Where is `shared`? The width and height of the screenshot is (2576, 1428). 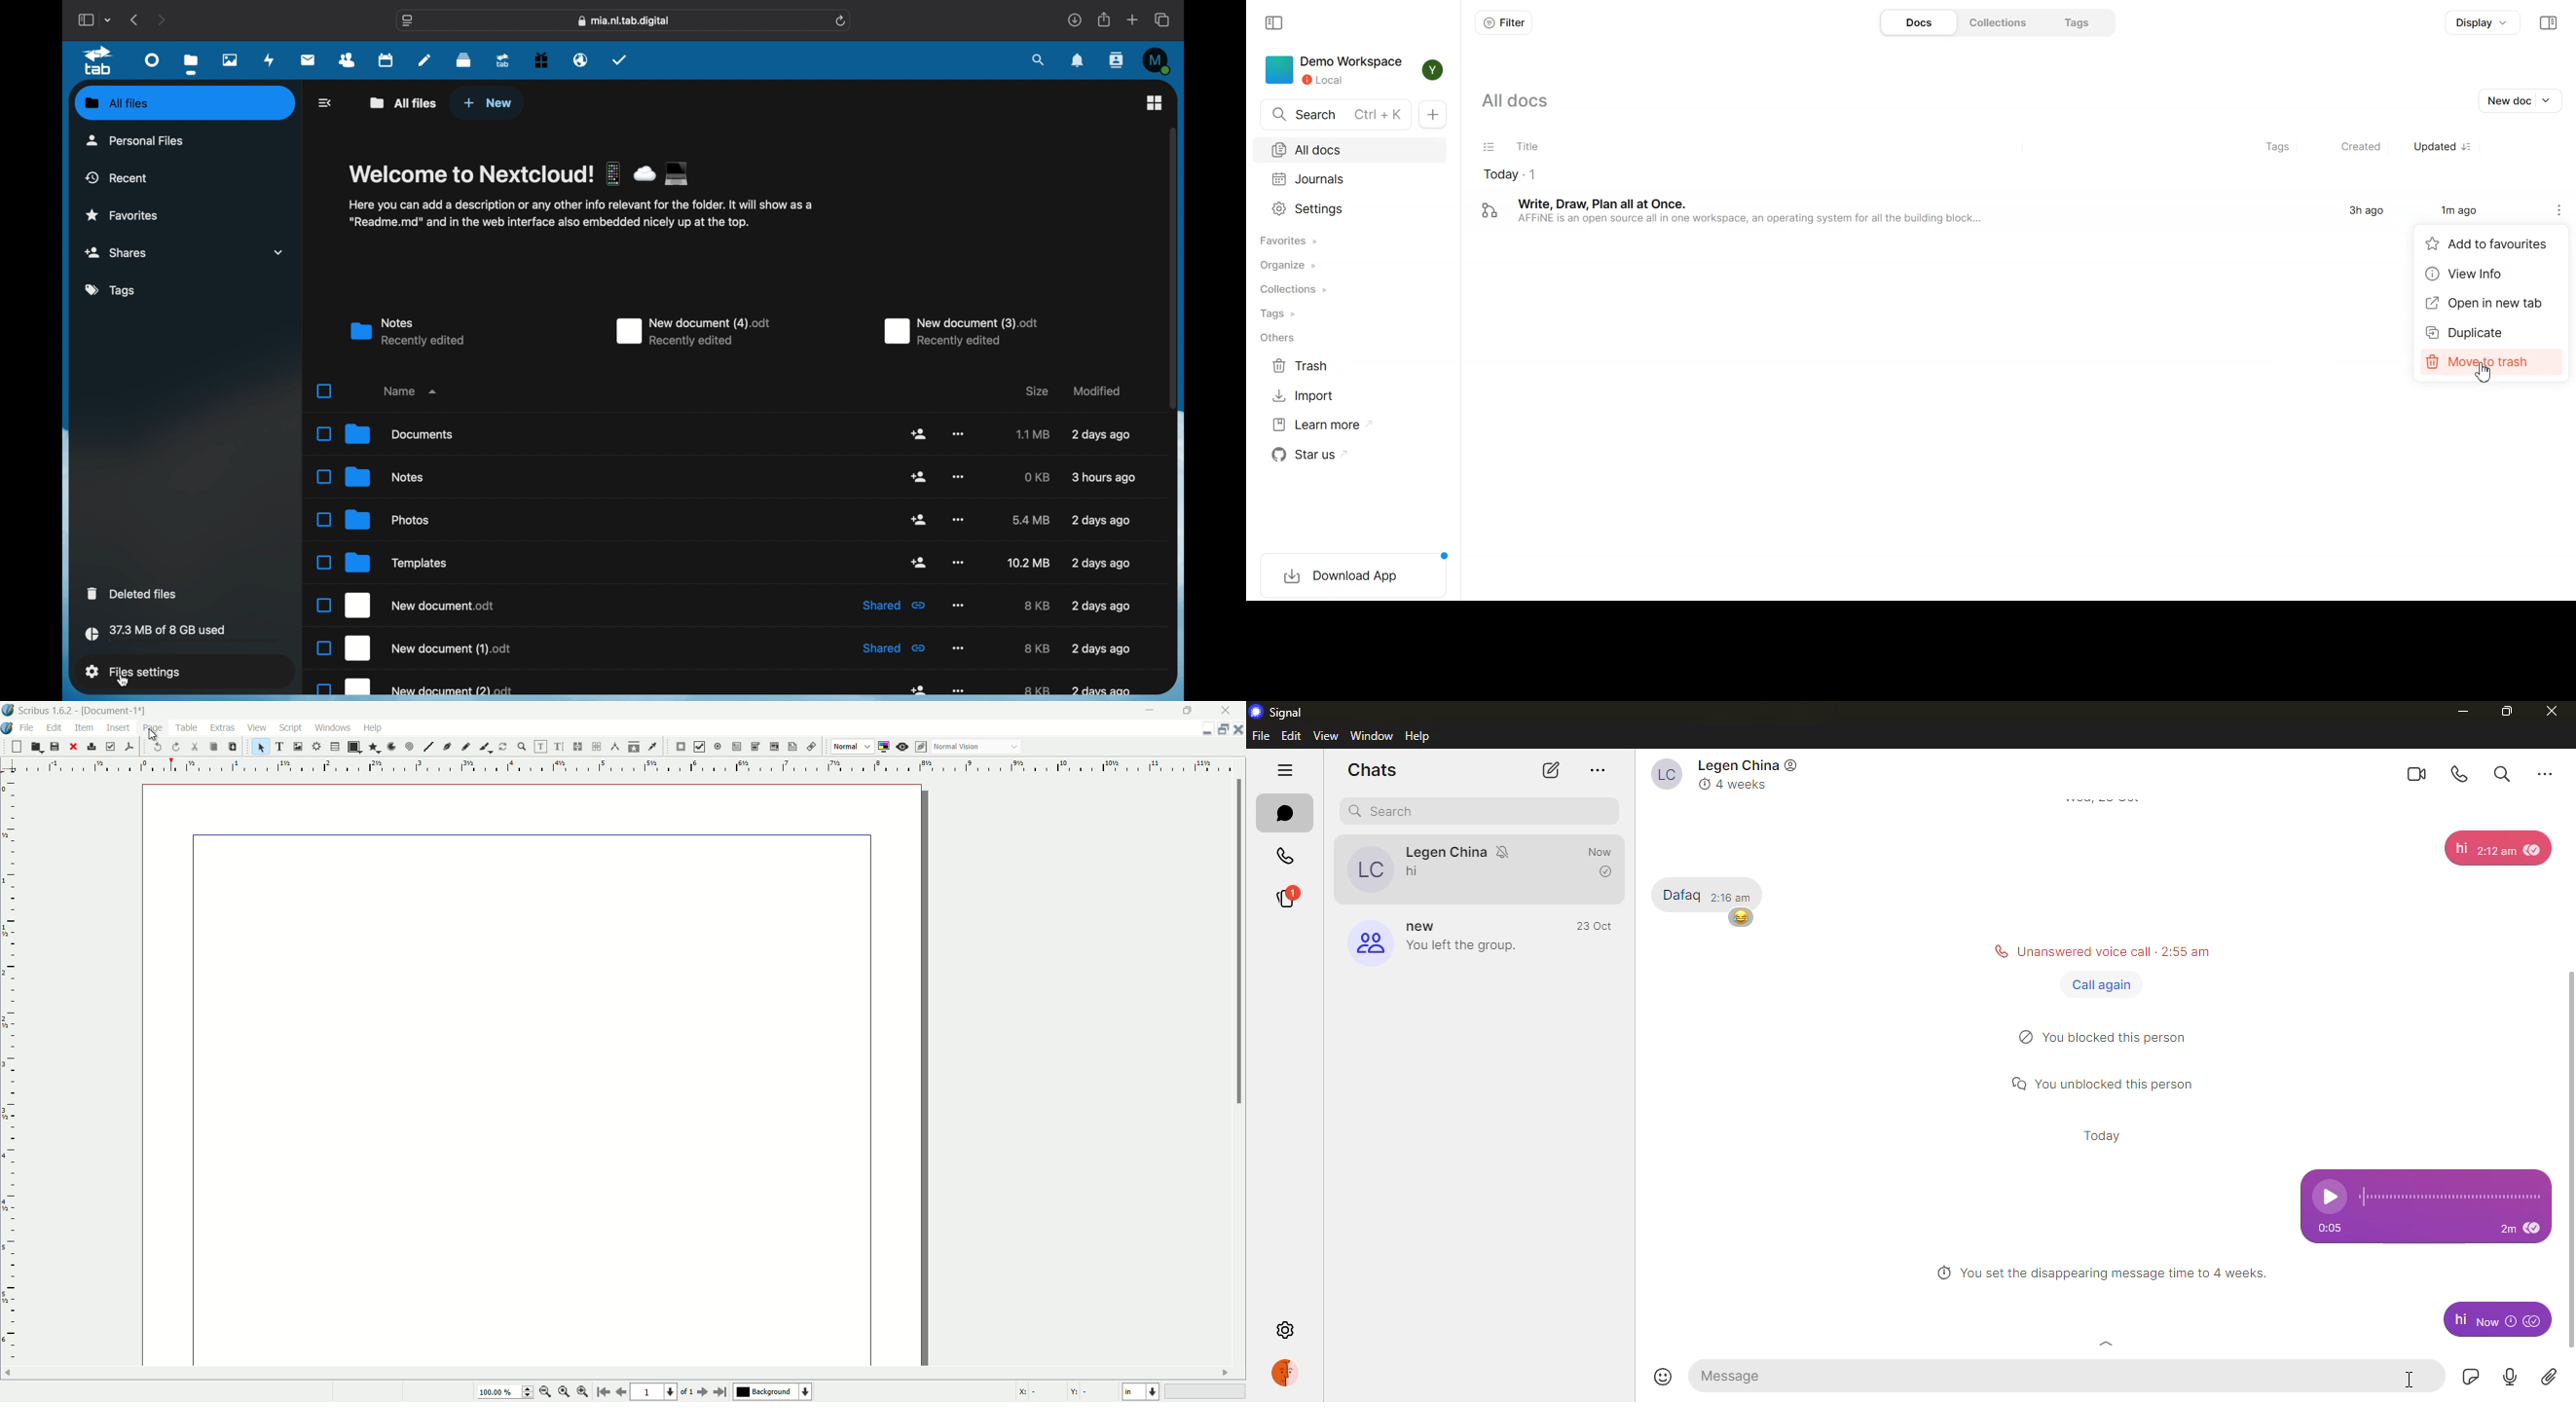
shared is located at coordinates (918, 689).